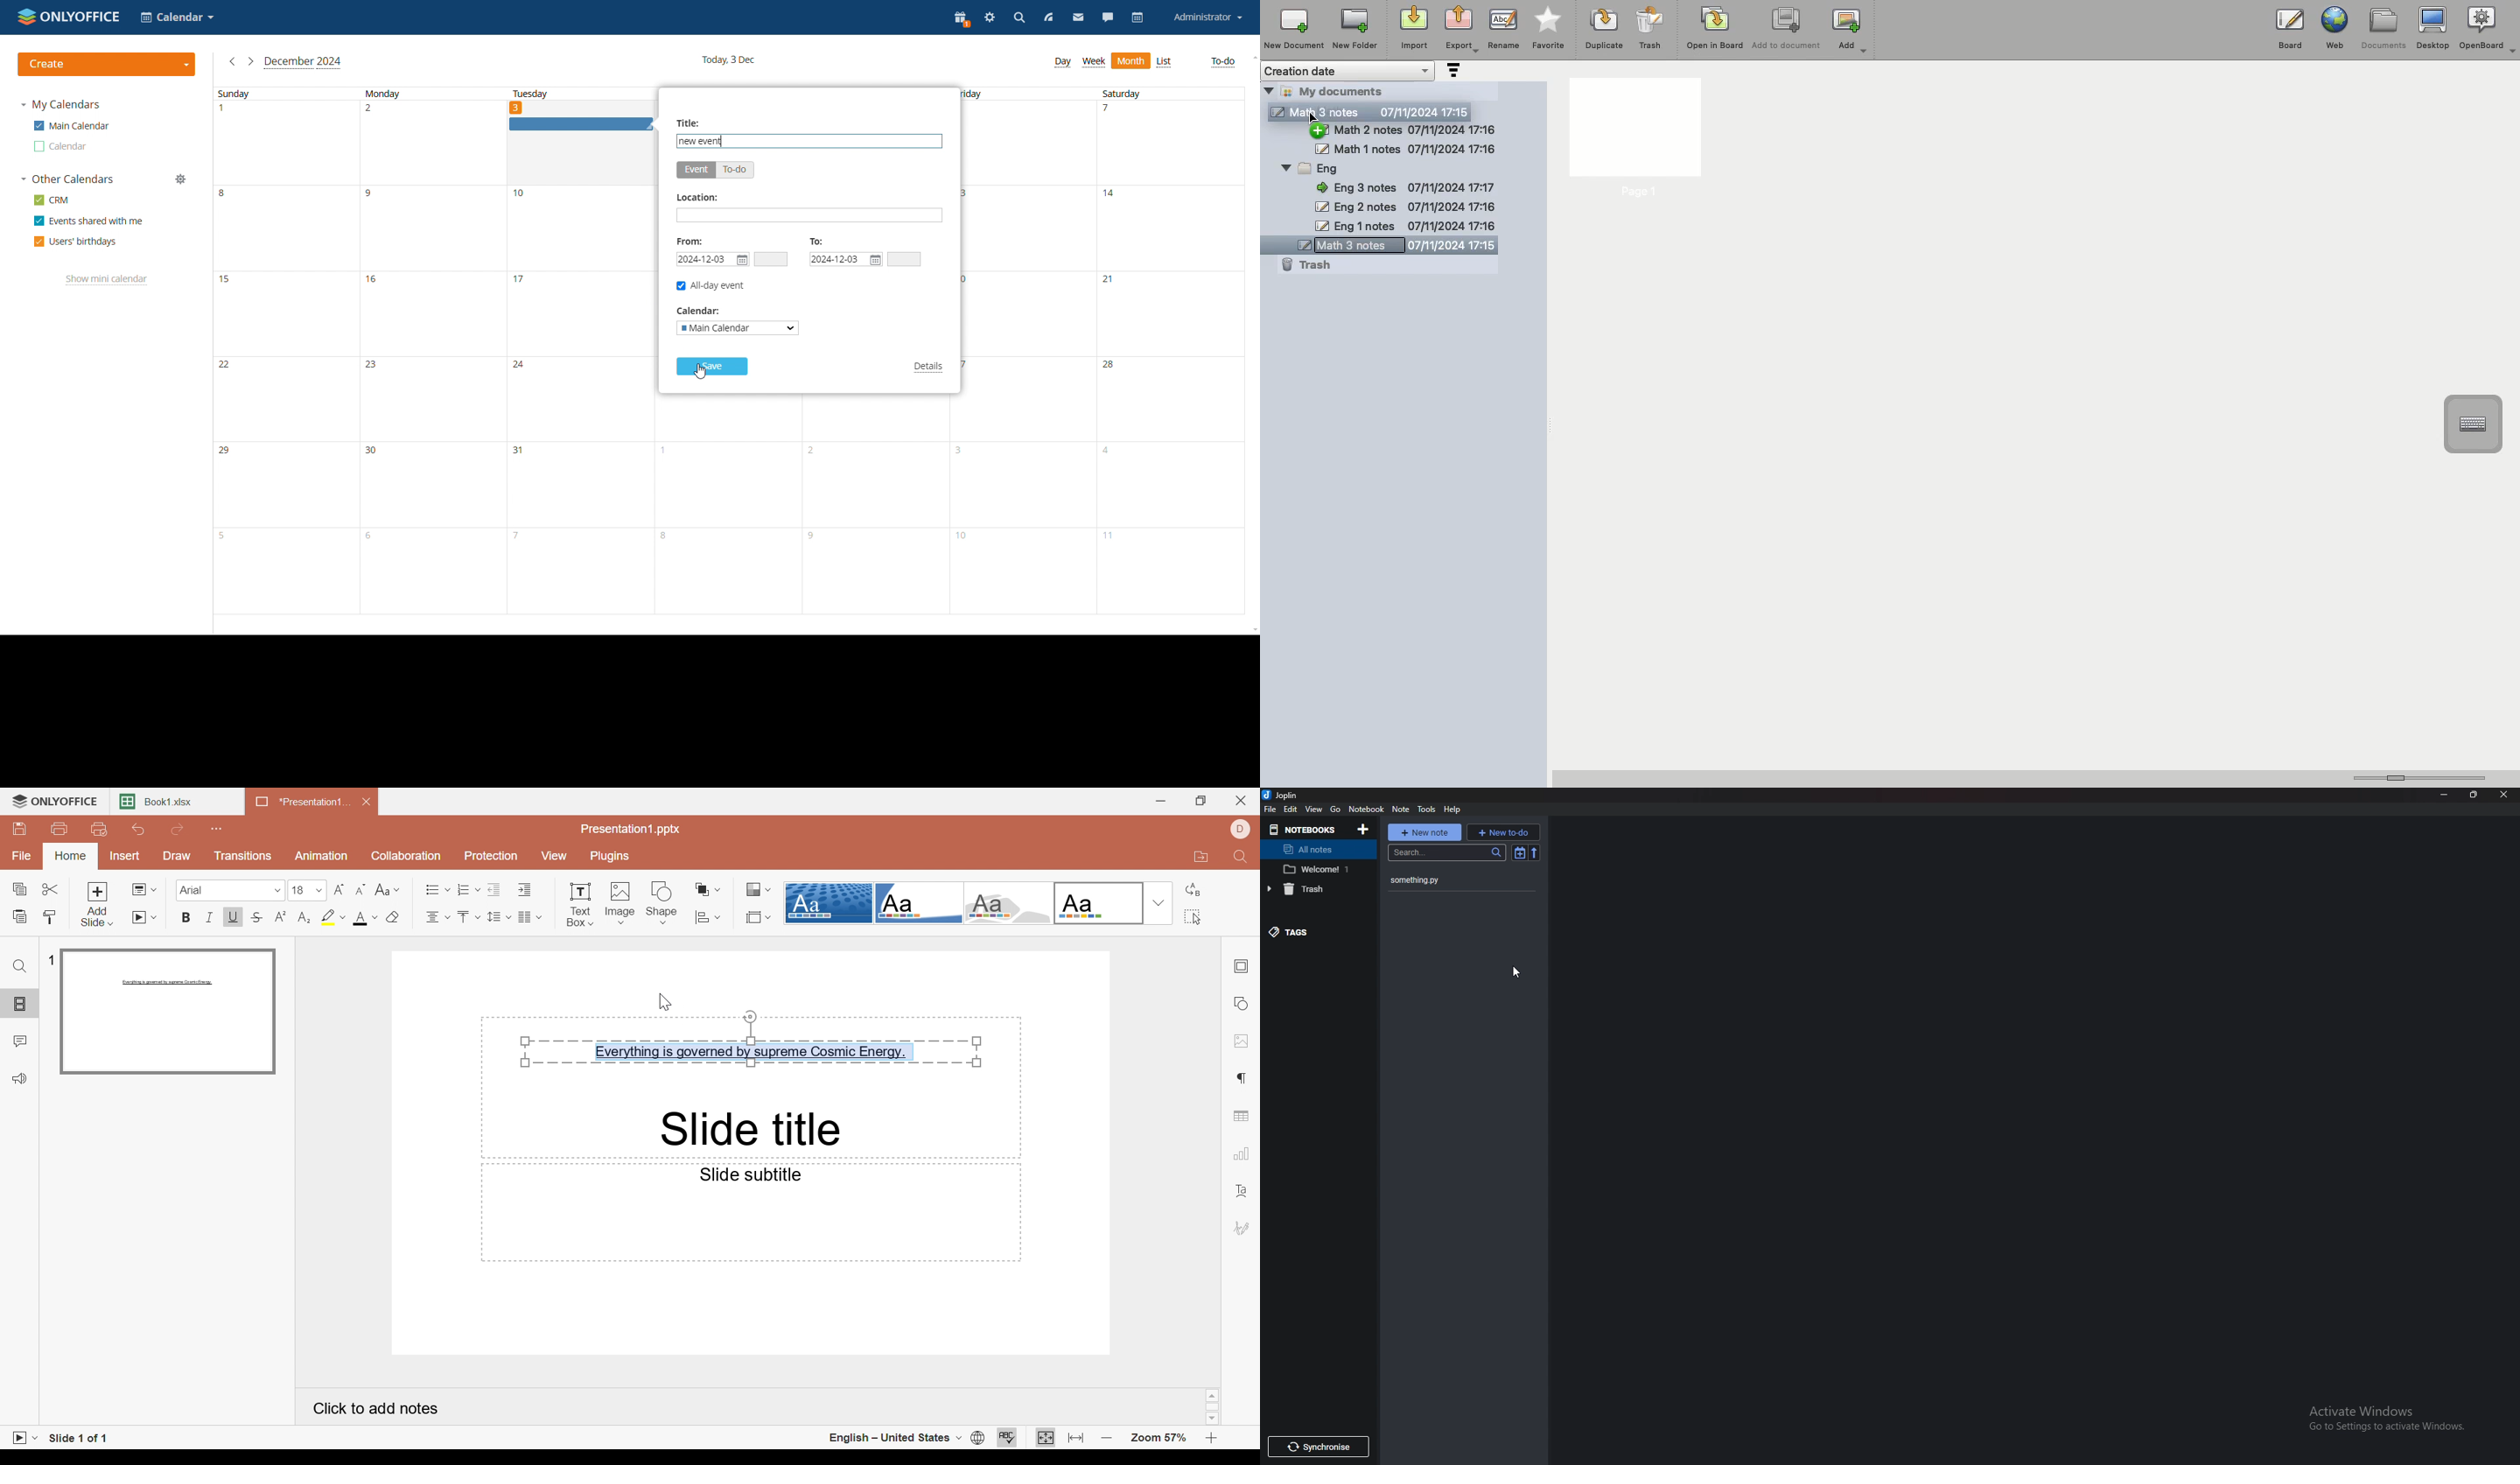 The width and height of the screenshot is (2520, 1484). Describe the element at coordinates (57, 802) in the screenshot. I see `ONLYOFFICE` at that location.